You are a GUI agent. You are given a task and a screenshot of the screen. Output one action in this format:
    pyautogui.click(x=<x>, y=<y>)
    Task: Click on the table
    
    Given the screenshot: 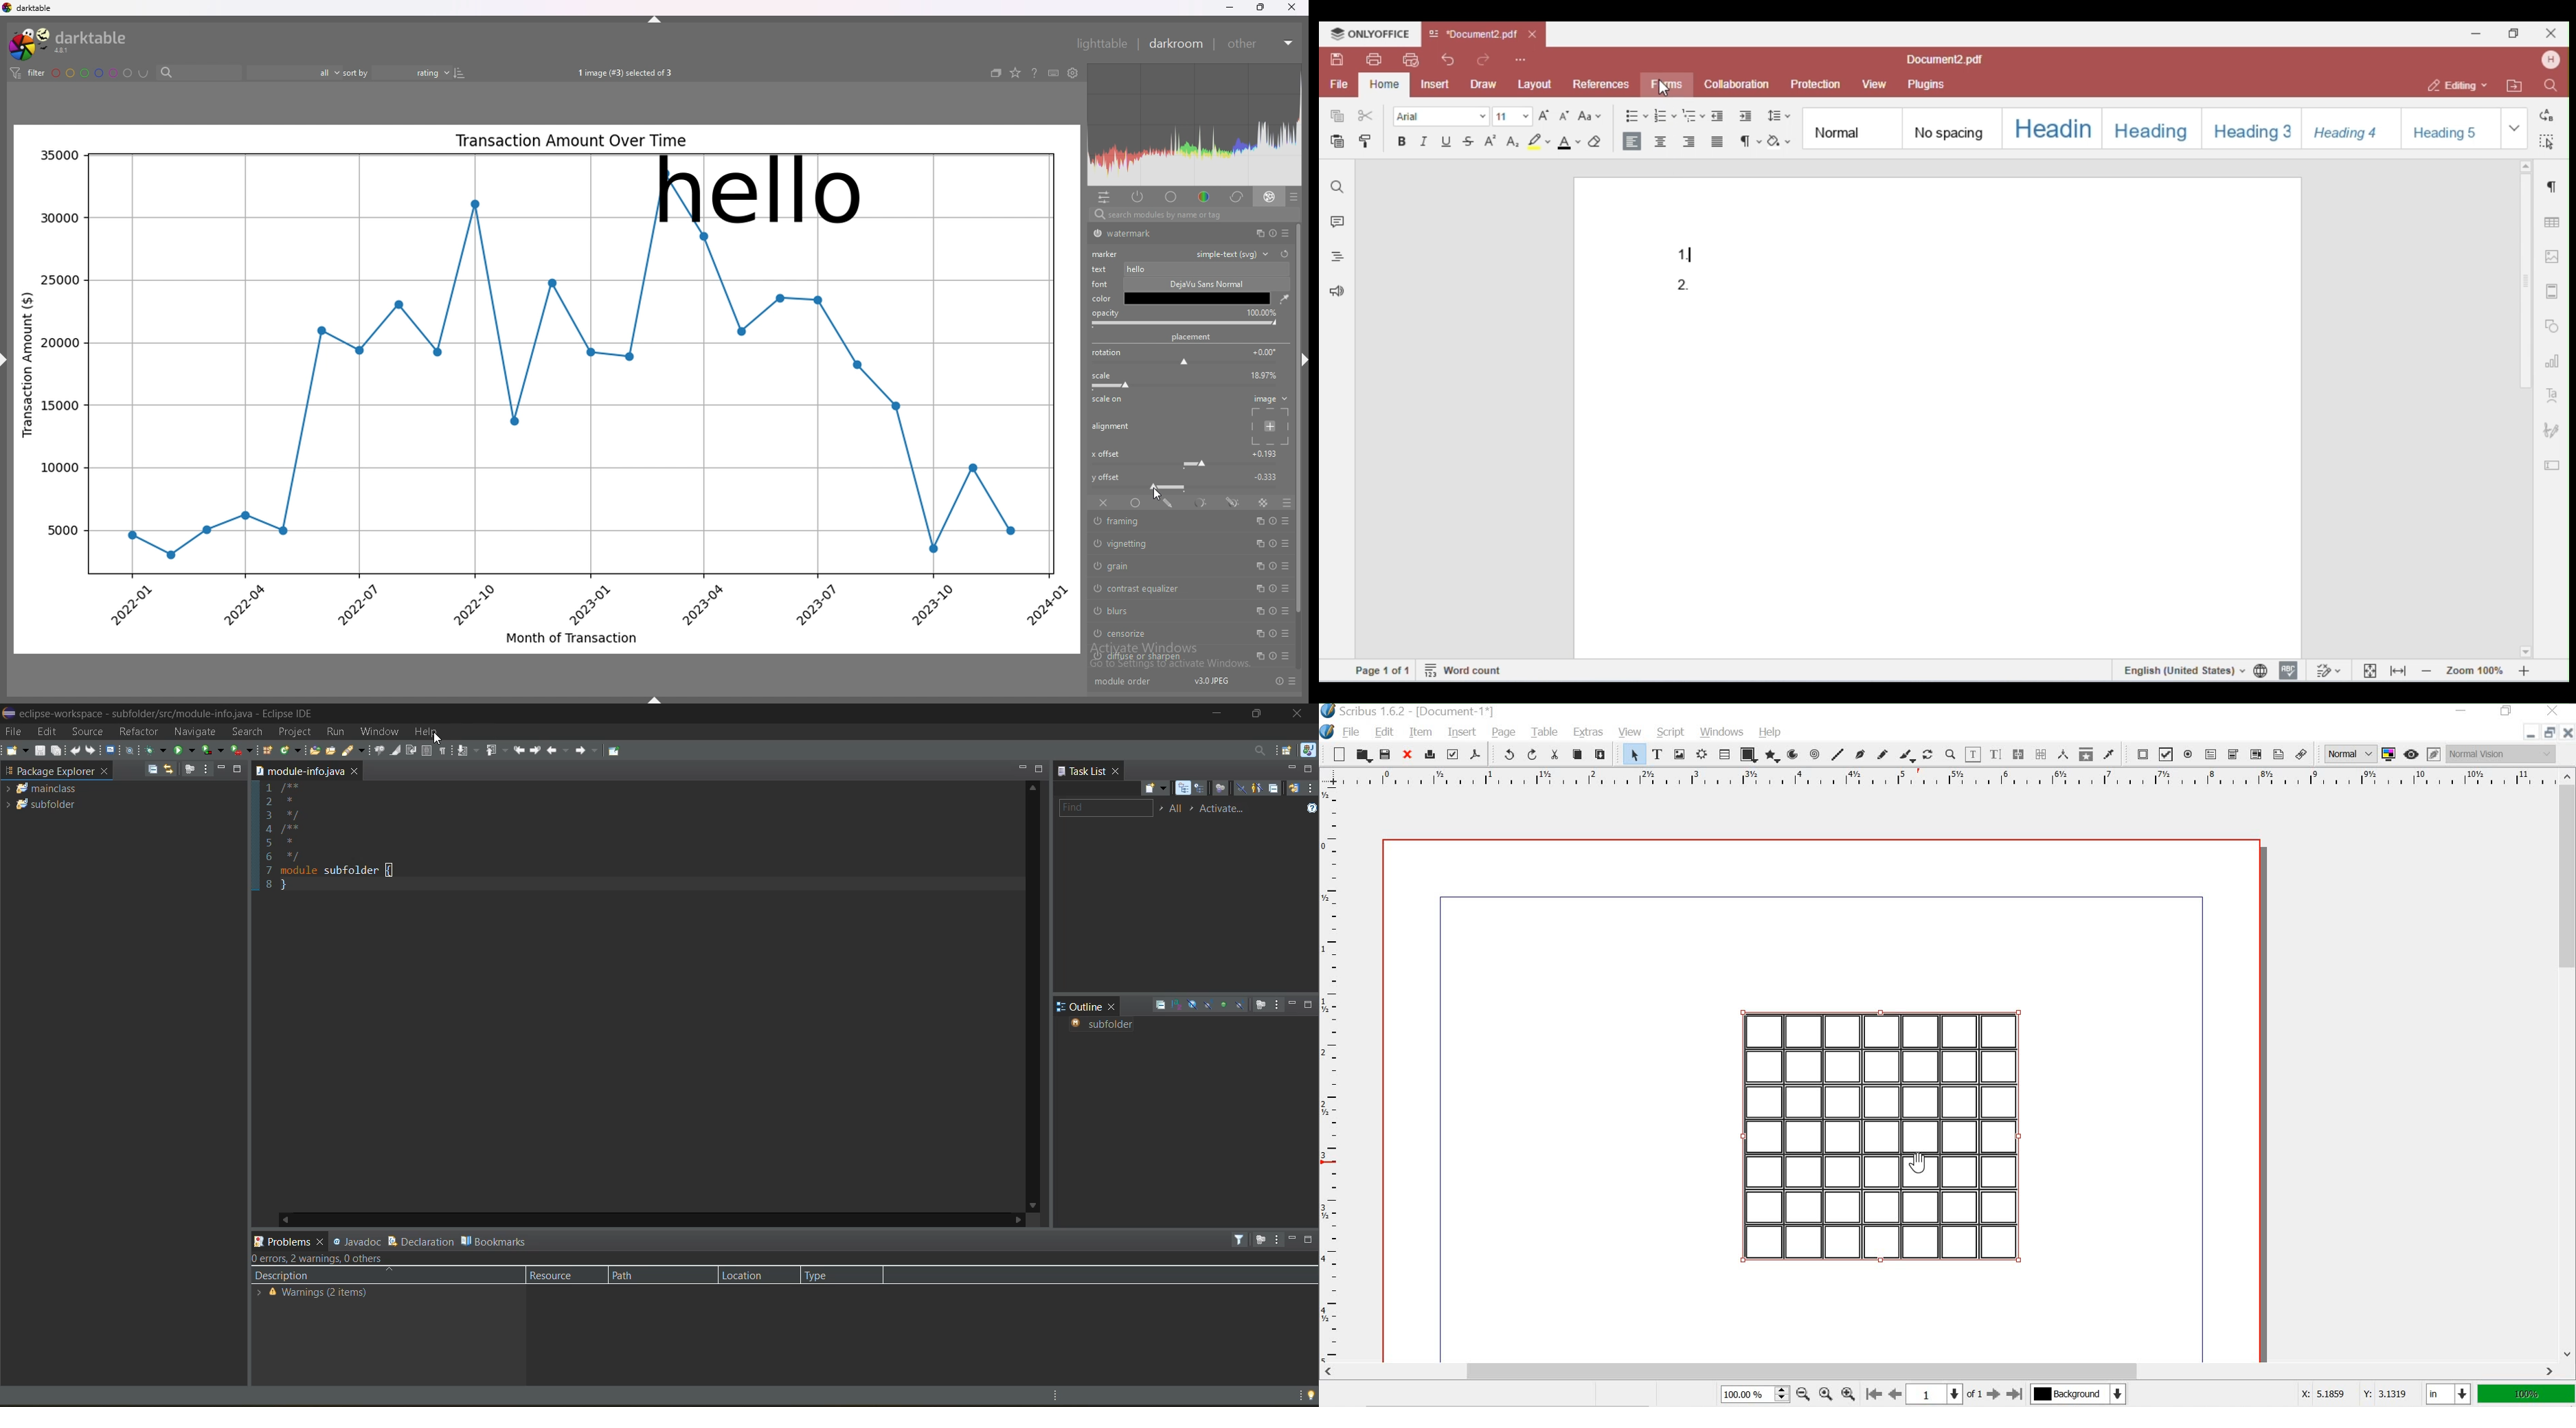 What is the action you would take?
    pyautogui.click(x=1880, y=1138)
    